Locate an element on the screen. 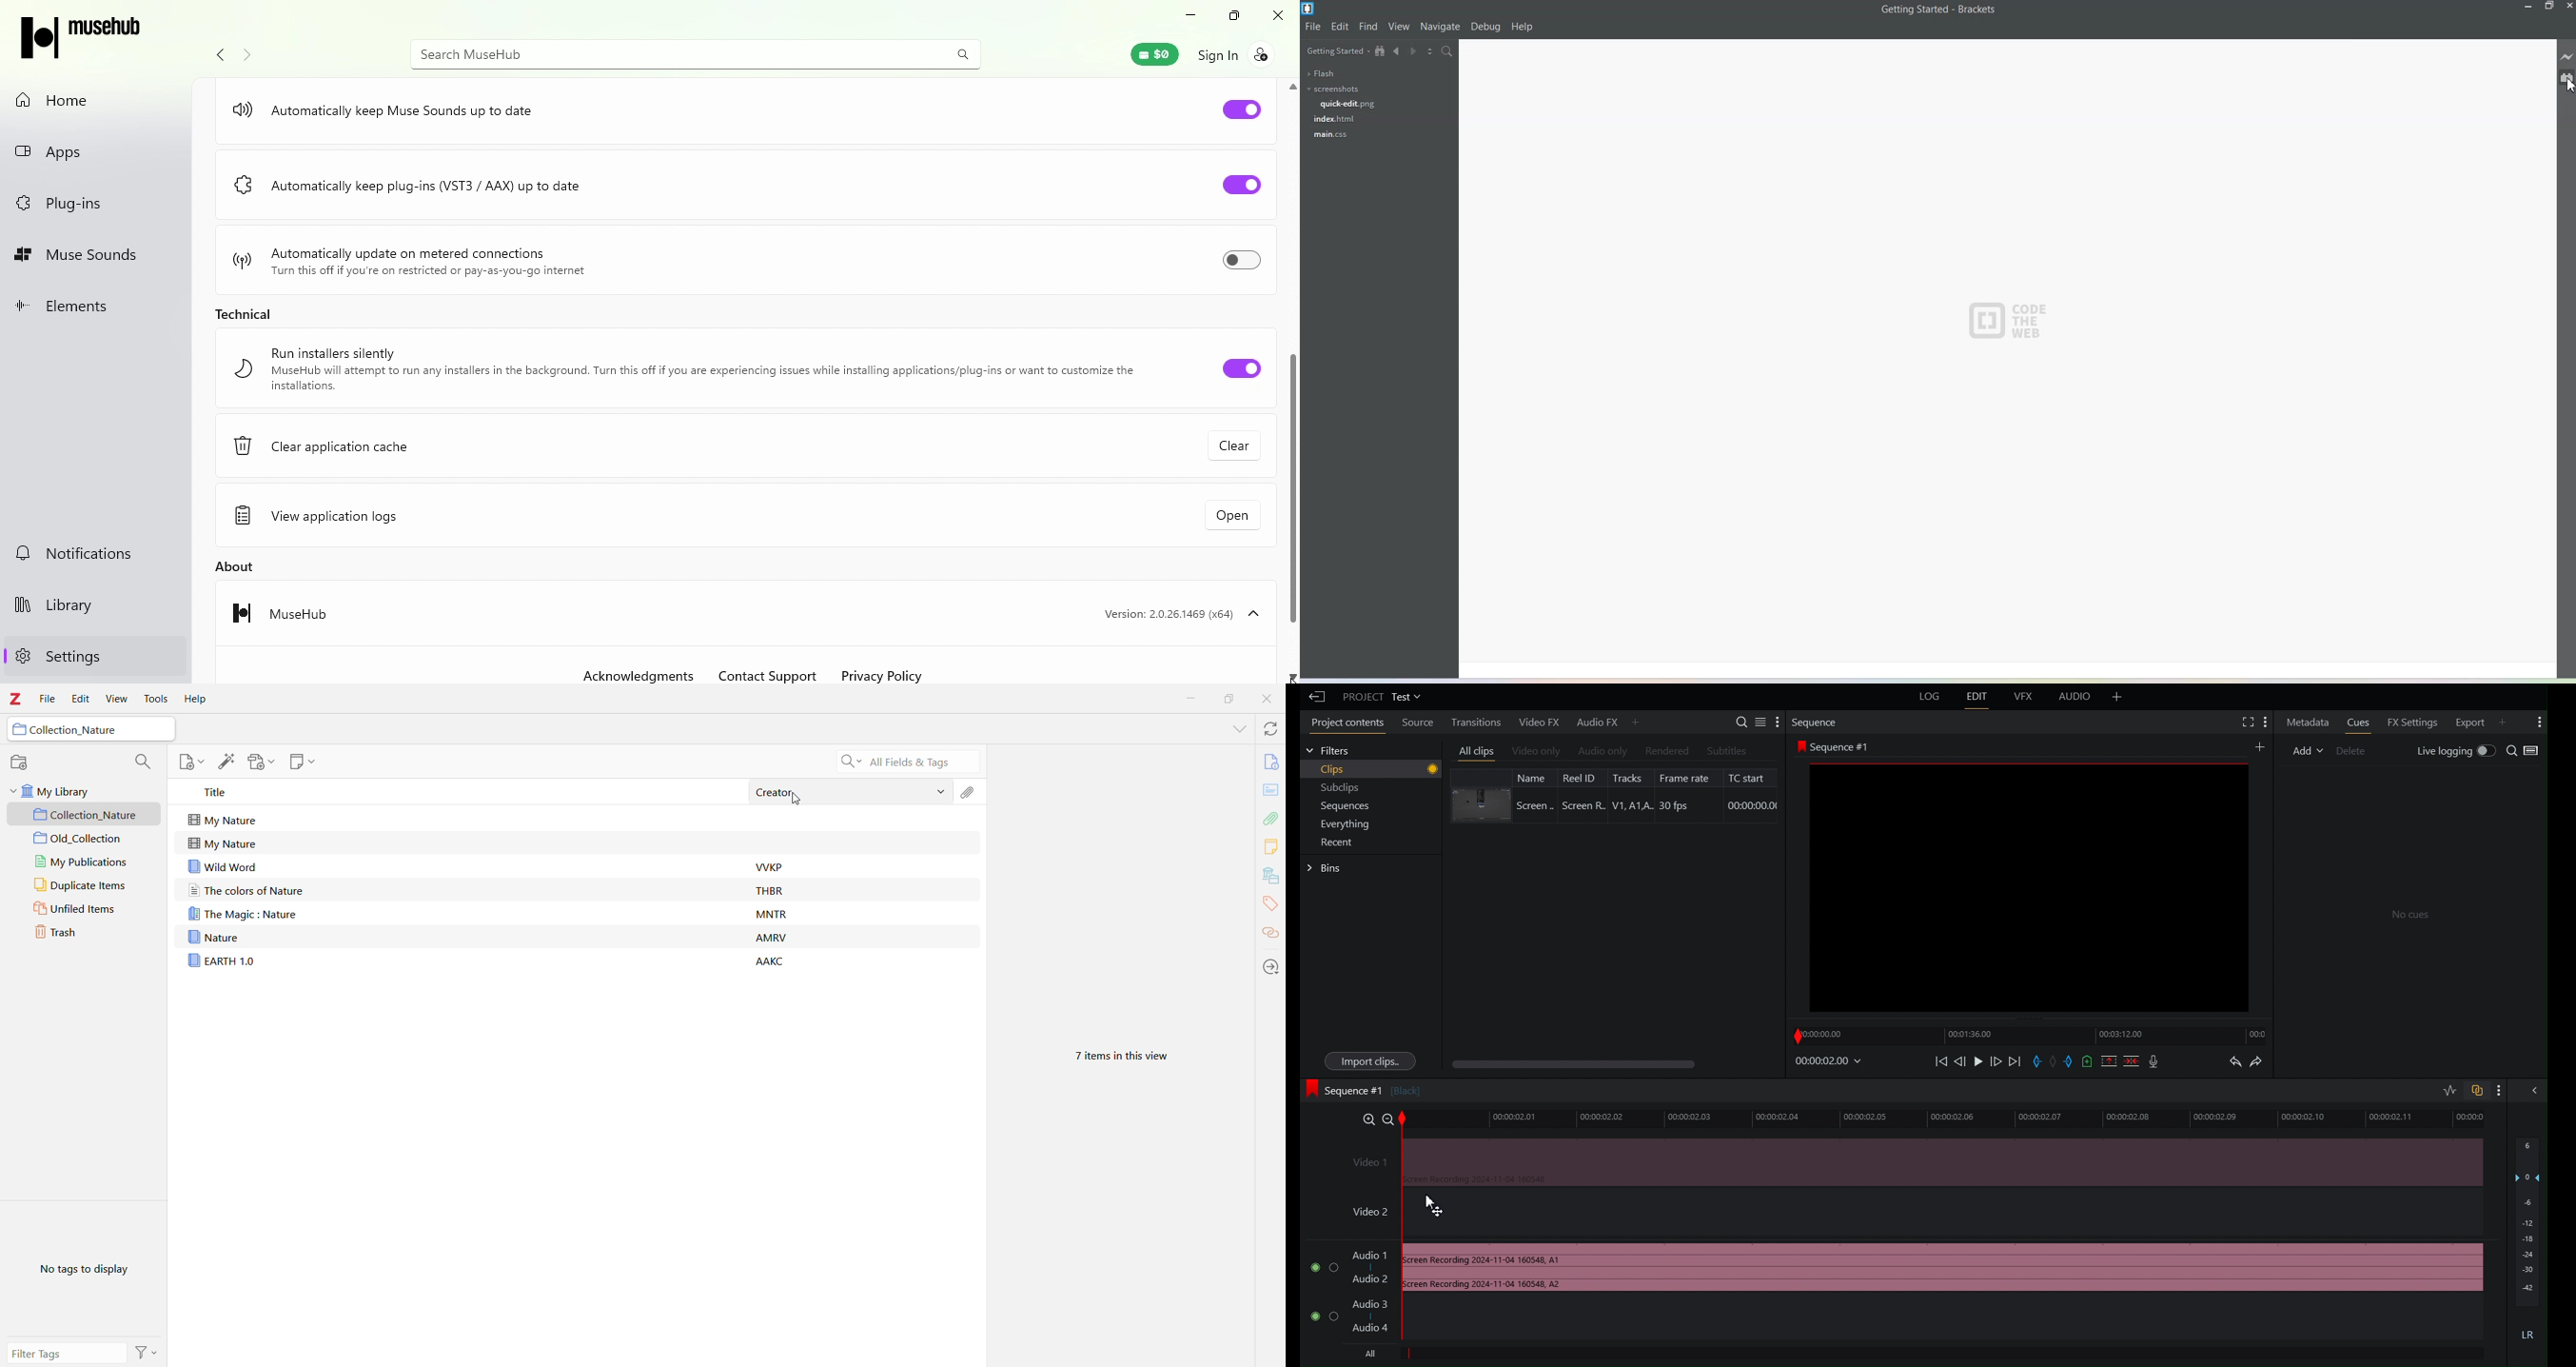  Toggle Auto Sync is located at coordinates (2477, 1088).